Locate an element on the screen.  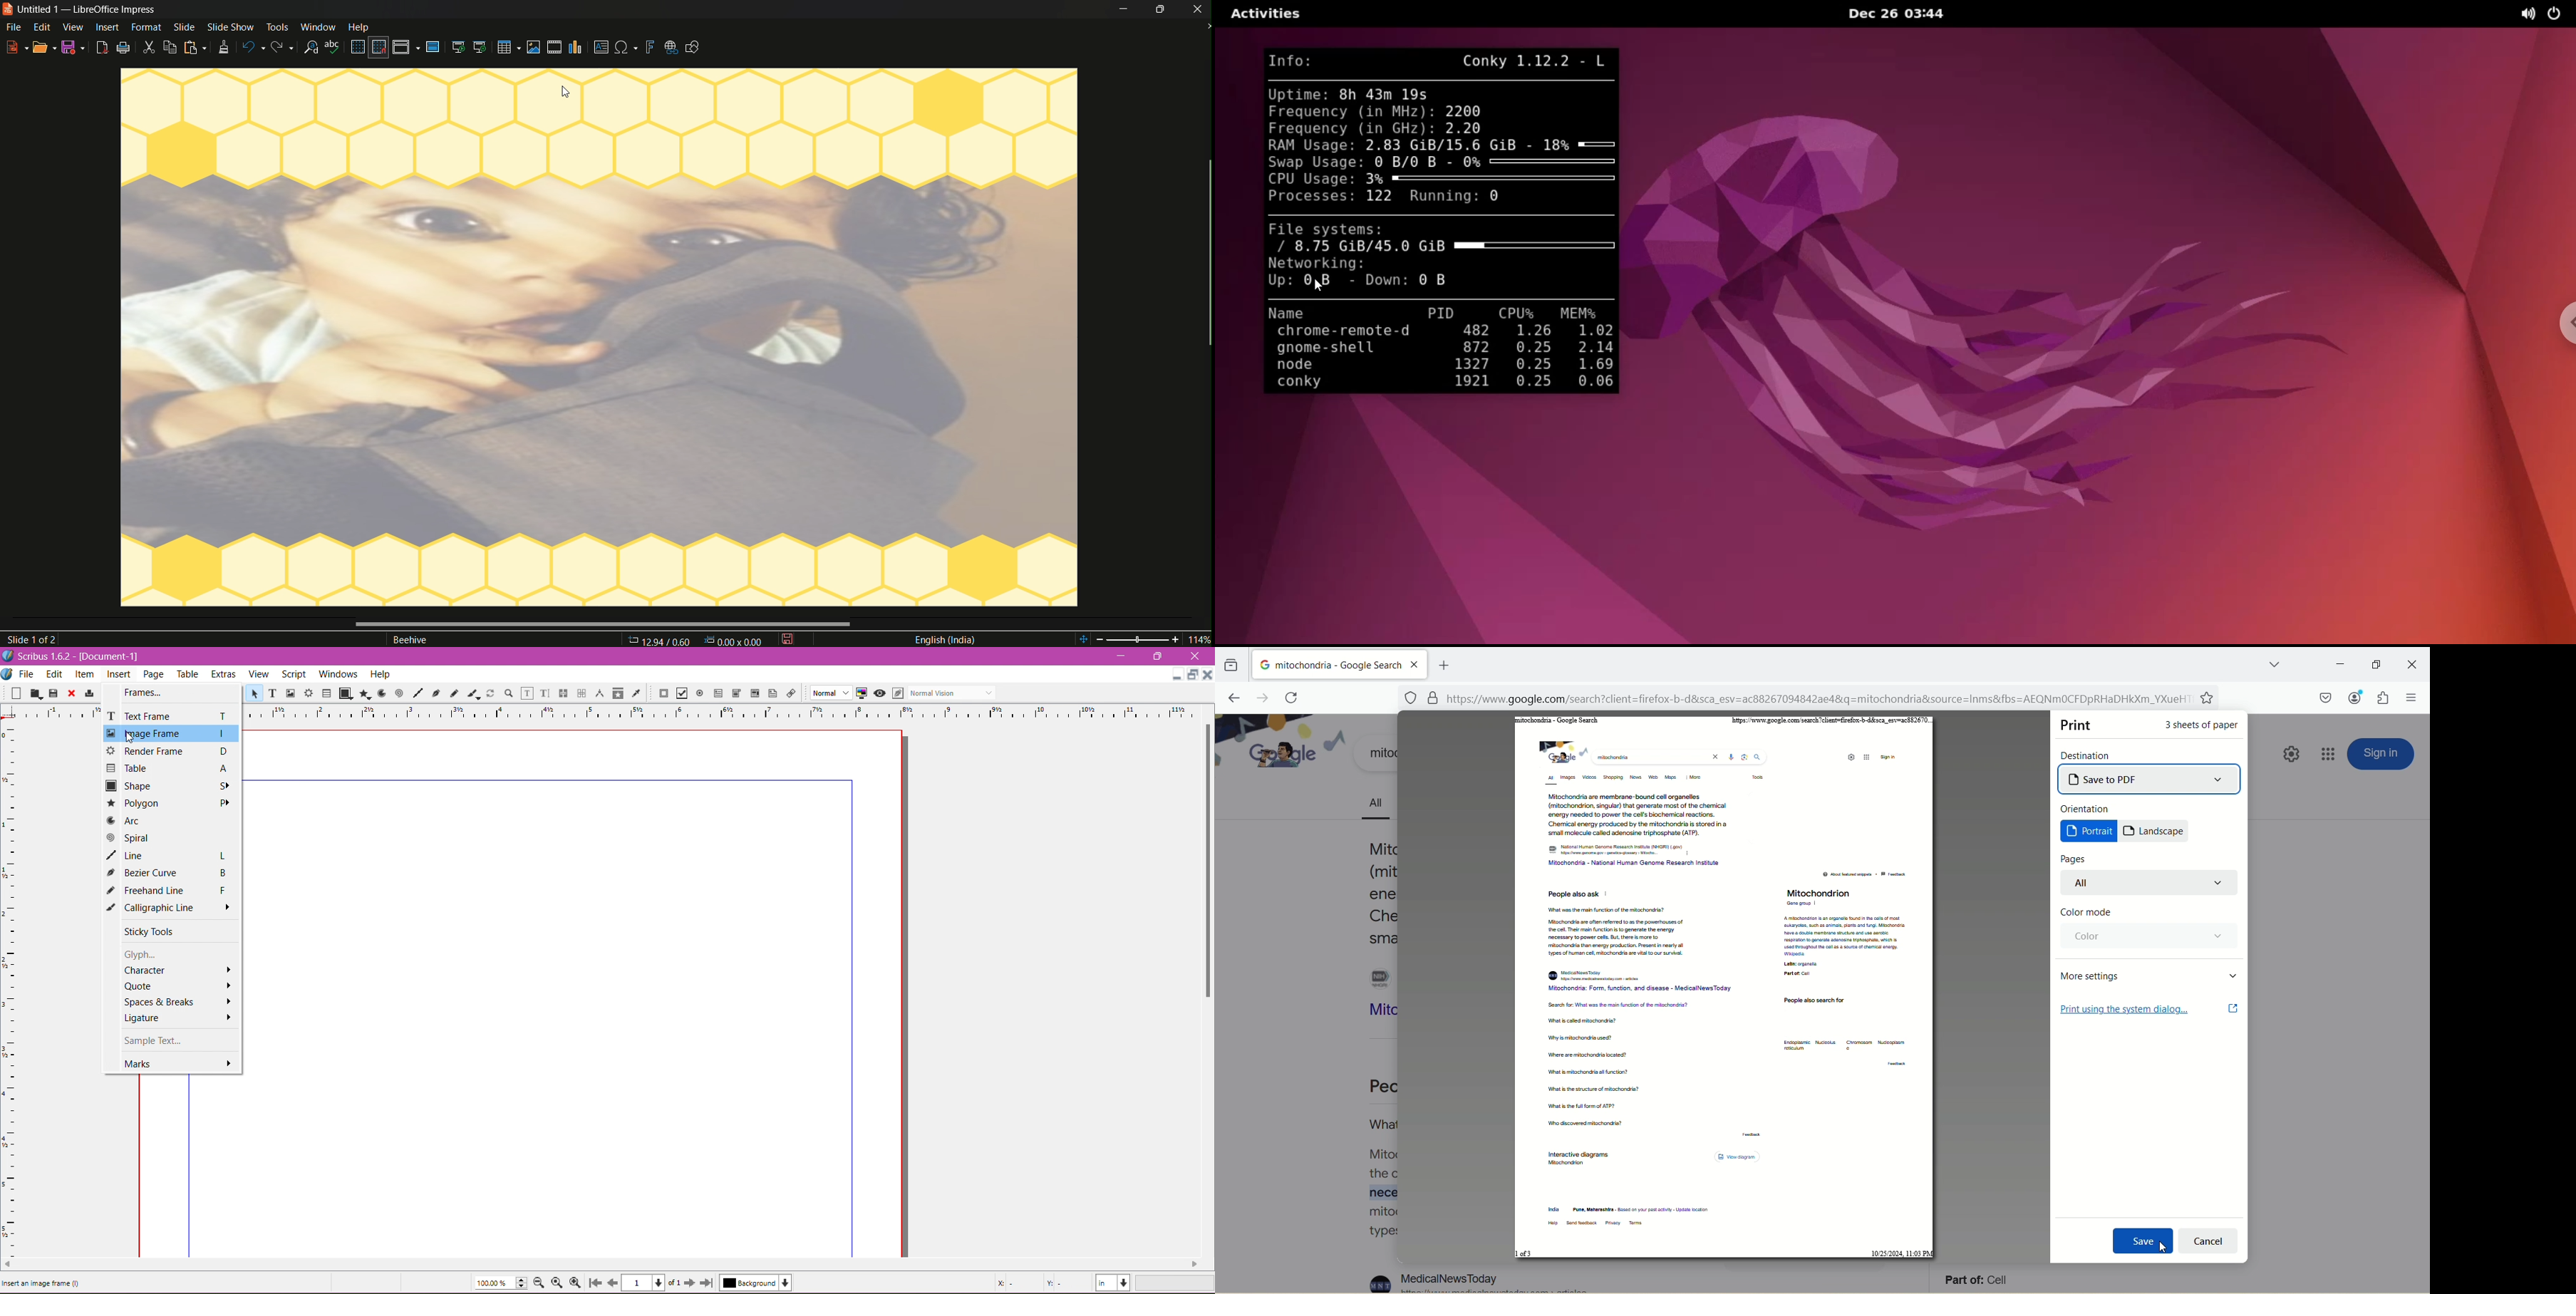
Minimize Document is located at coordinates (1194, 675).